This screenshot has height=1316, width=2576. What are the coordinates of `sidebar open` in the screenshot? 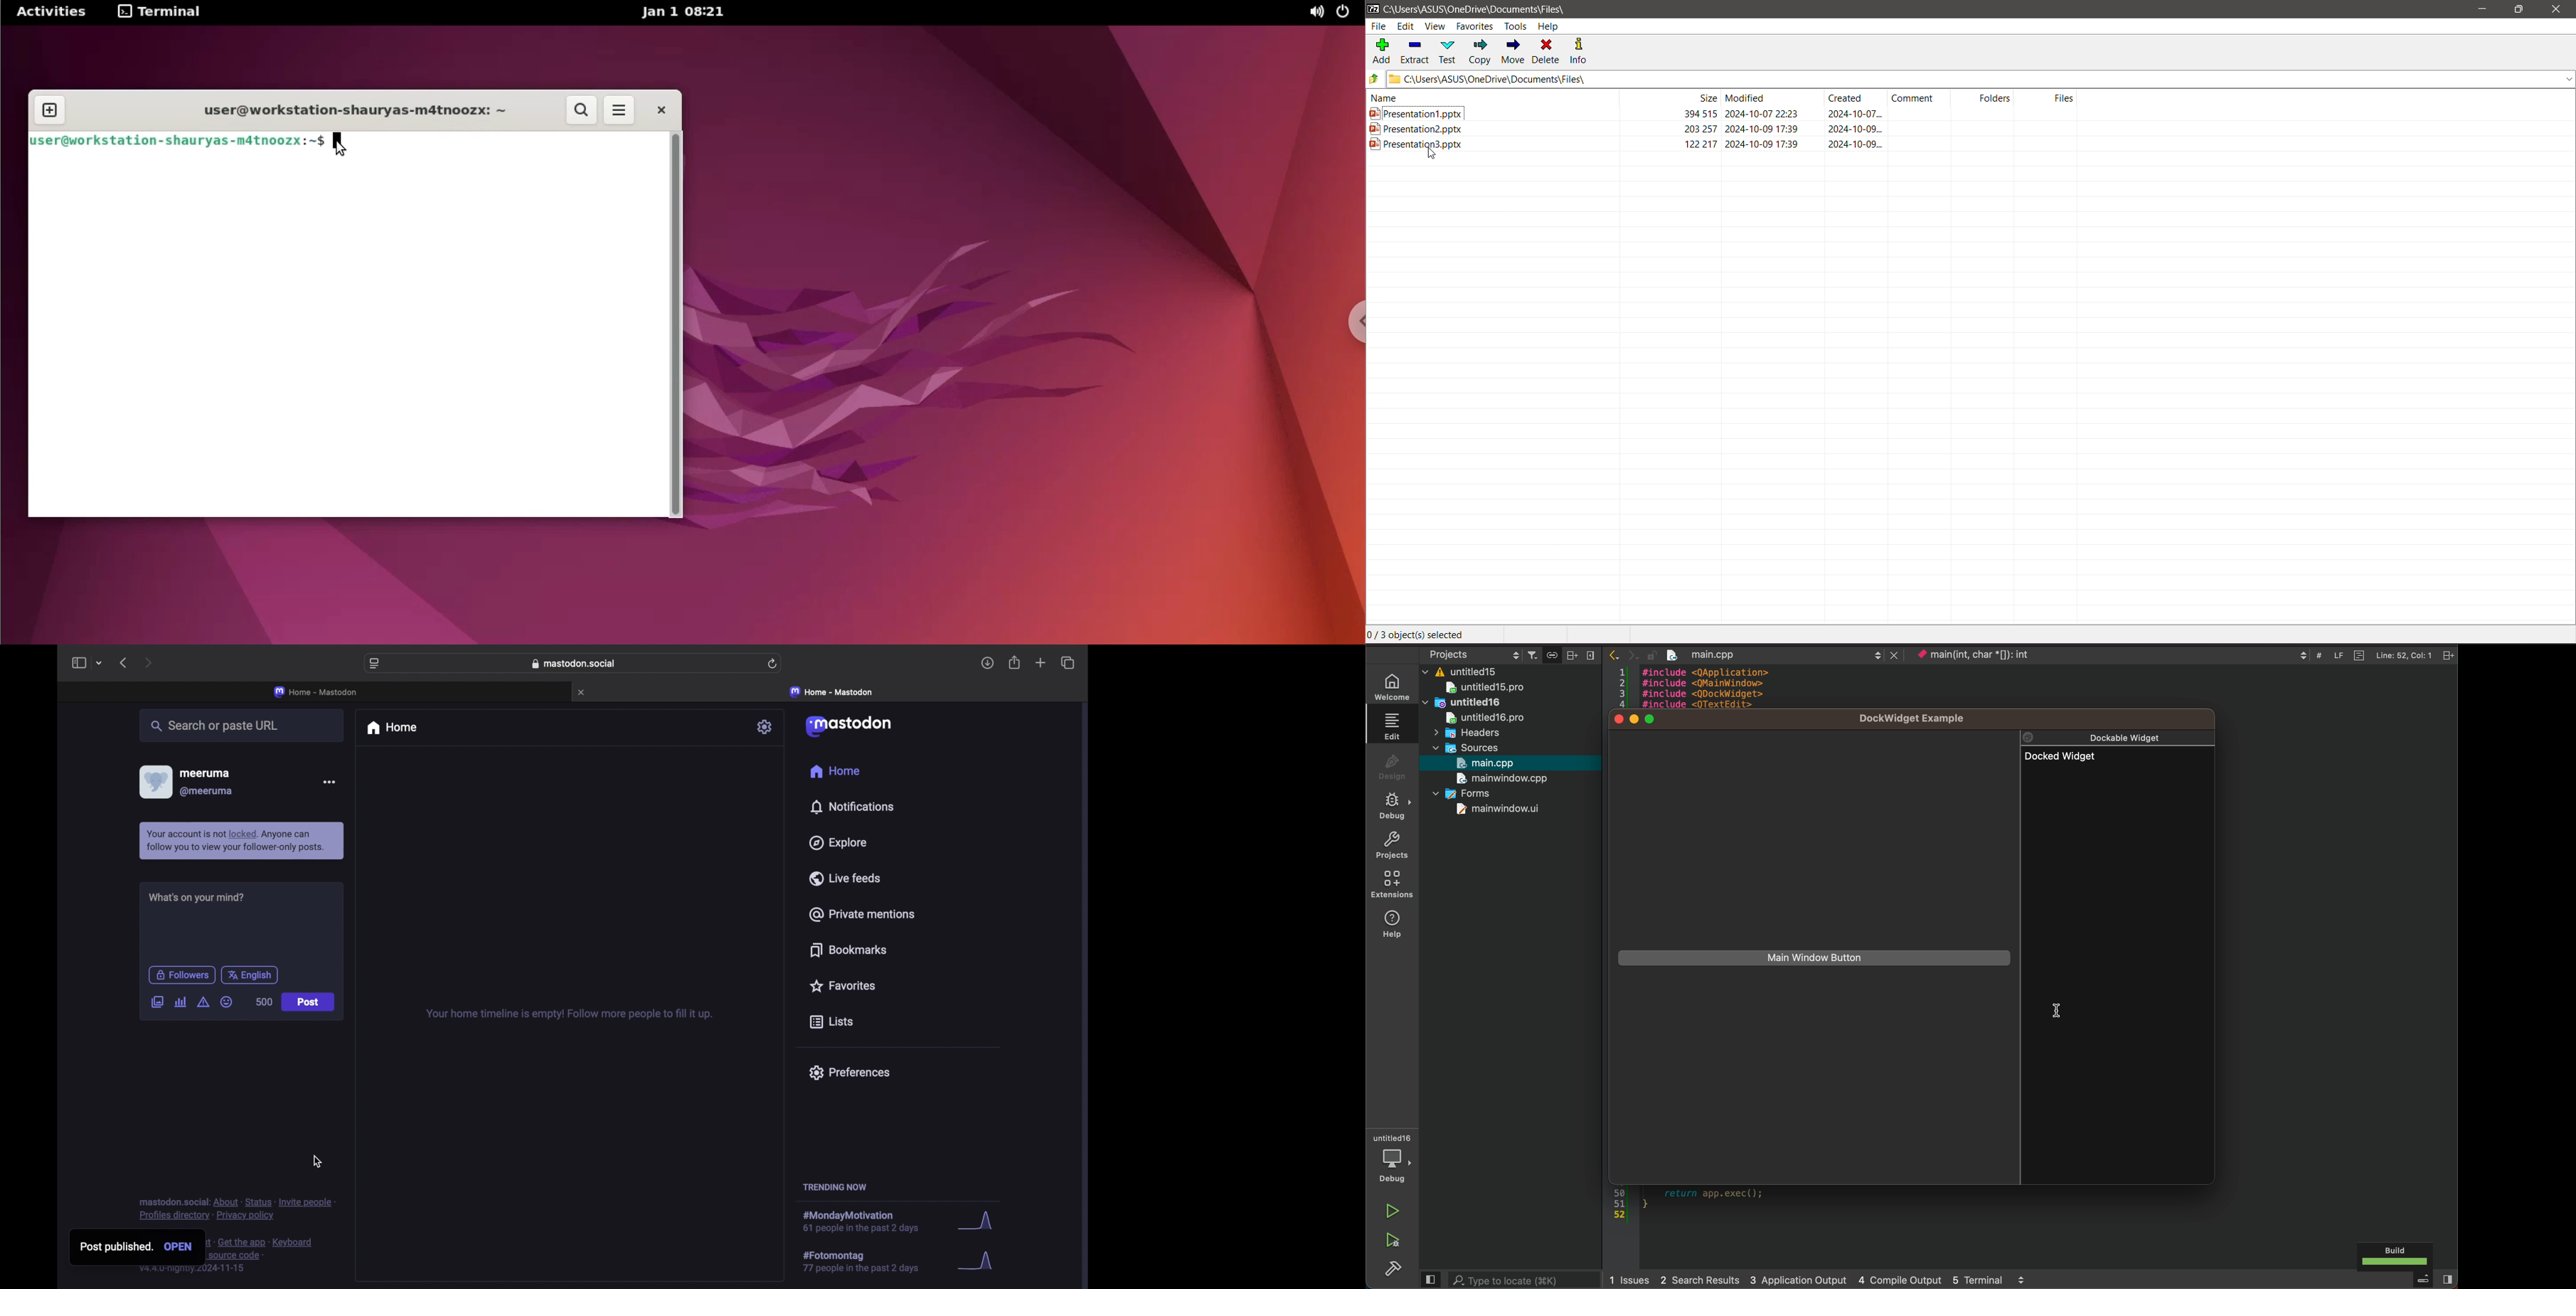 It's located at (2434, 1280).